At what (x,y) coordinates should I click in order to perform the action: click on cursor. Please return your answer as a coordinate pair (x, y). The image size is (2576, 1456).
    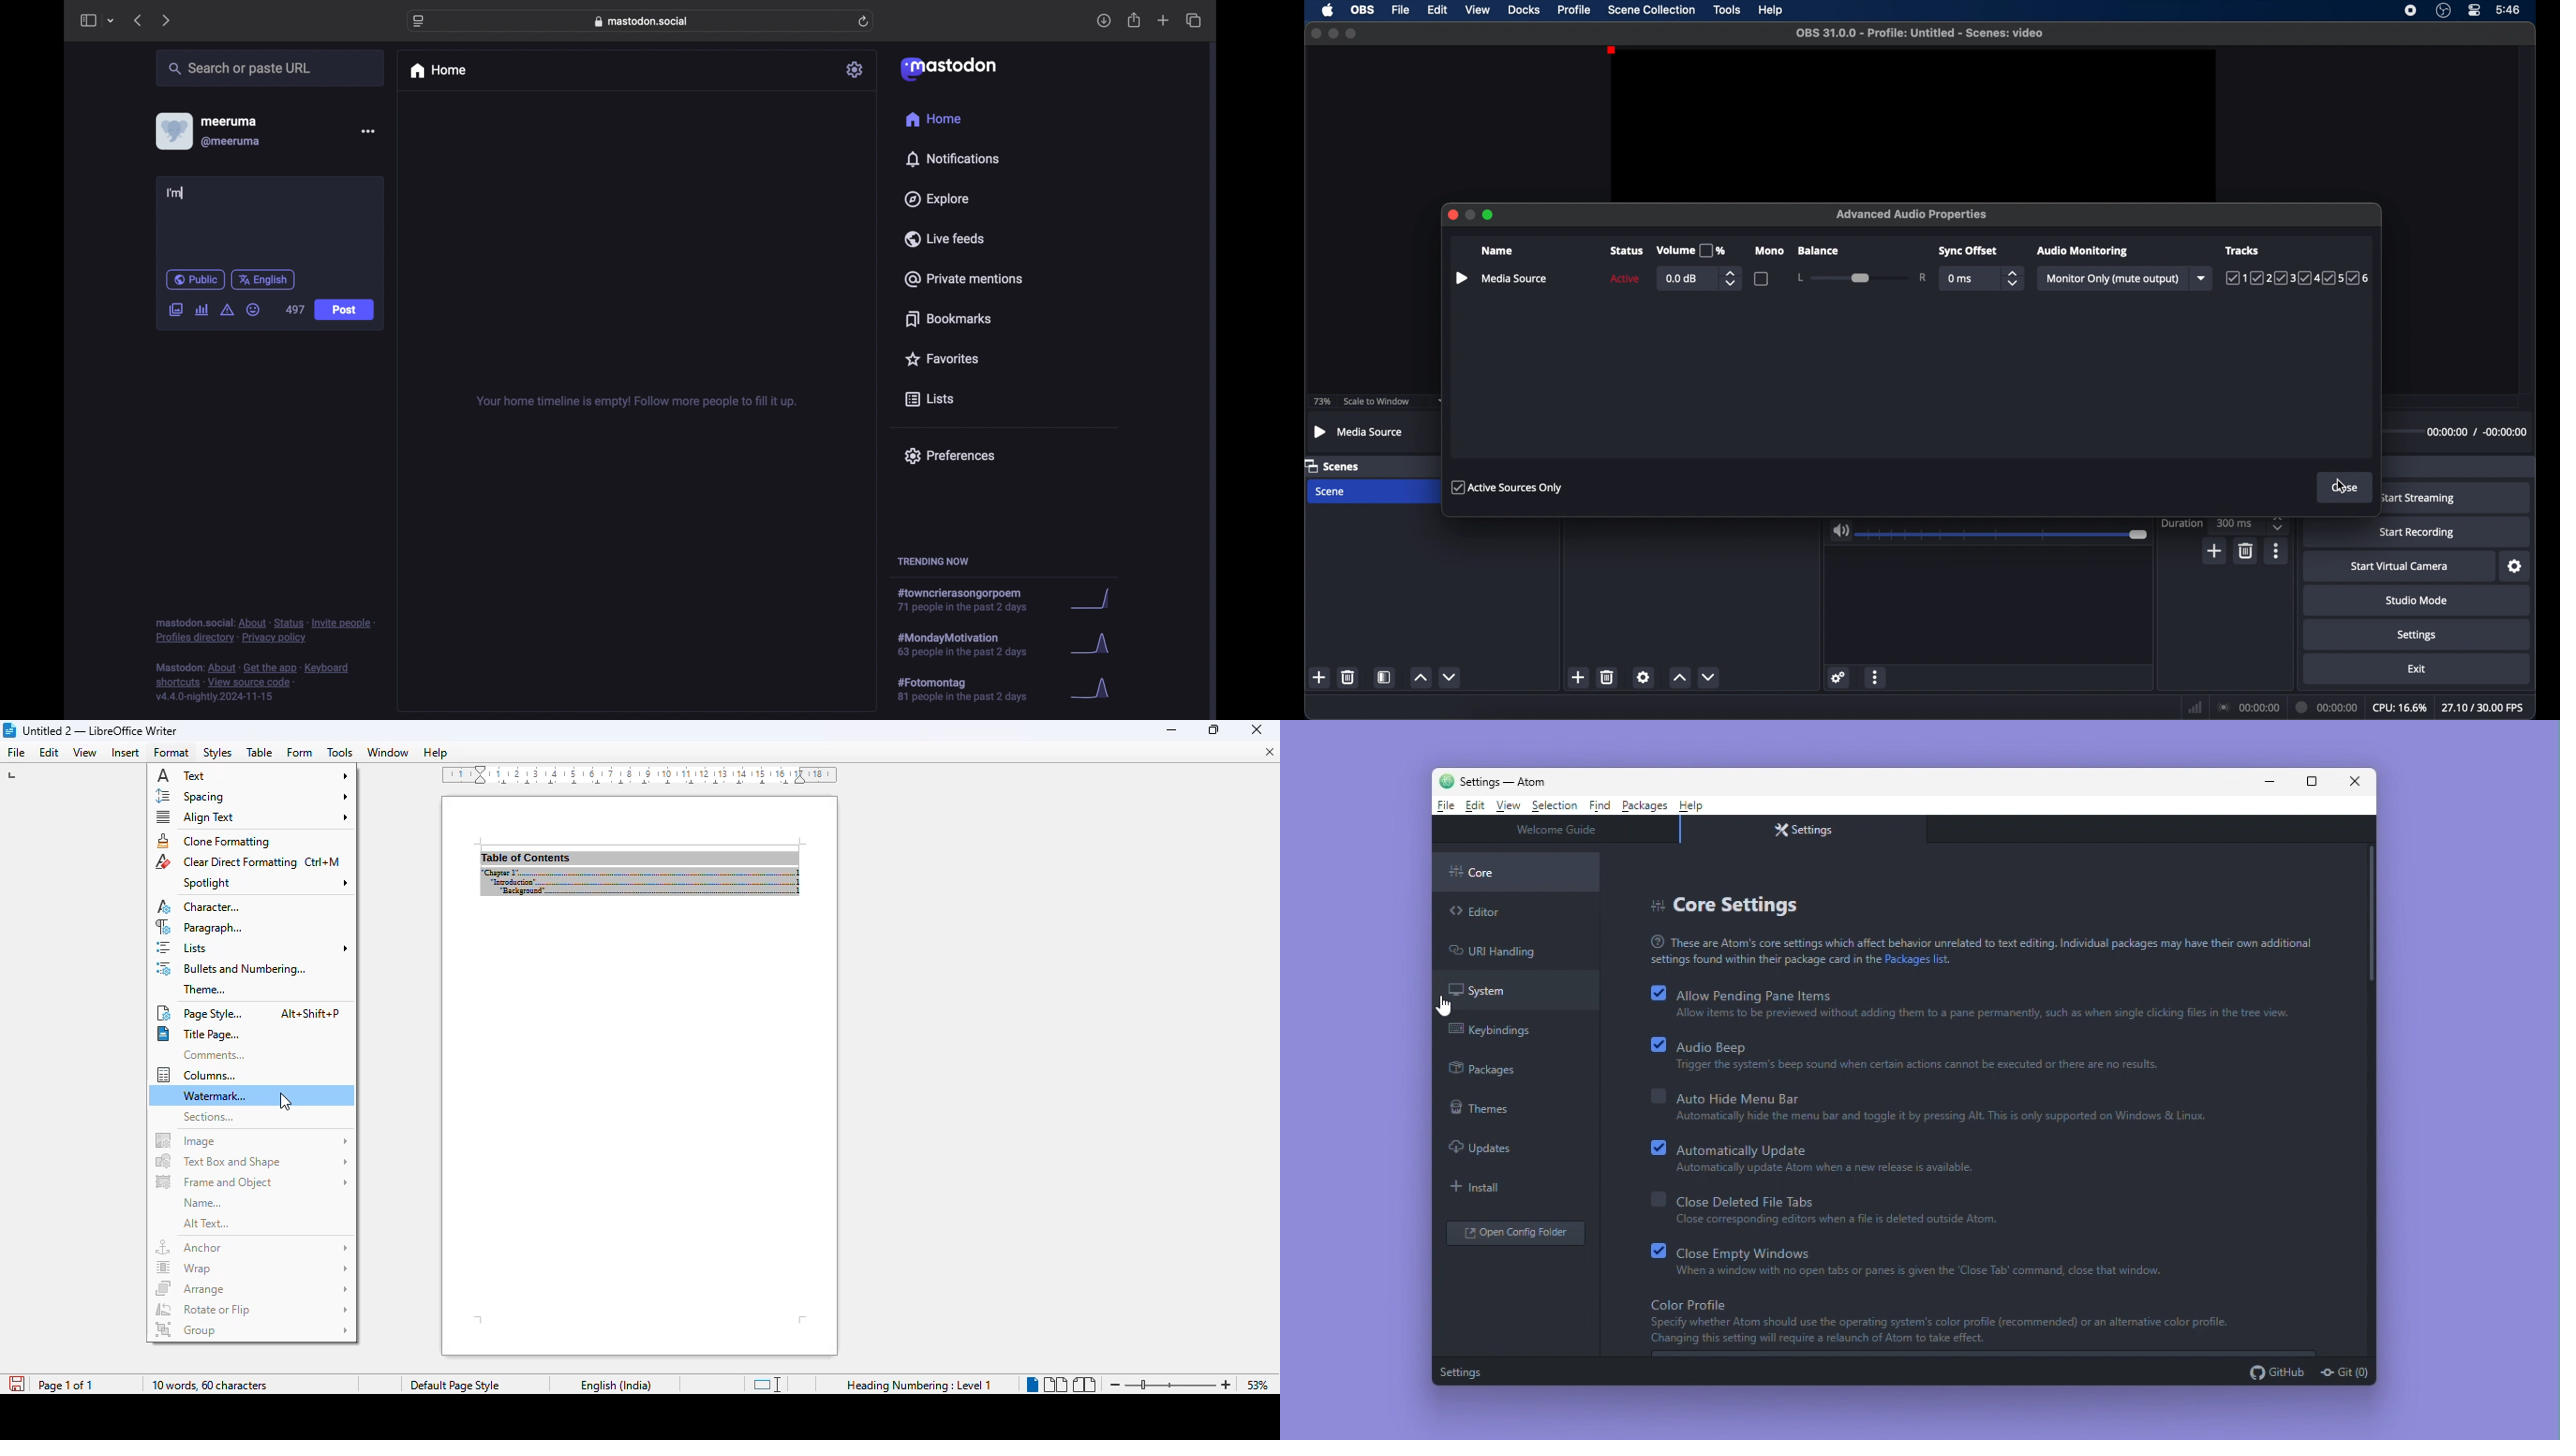
    Looking at the image, I should click on (2343, 485).